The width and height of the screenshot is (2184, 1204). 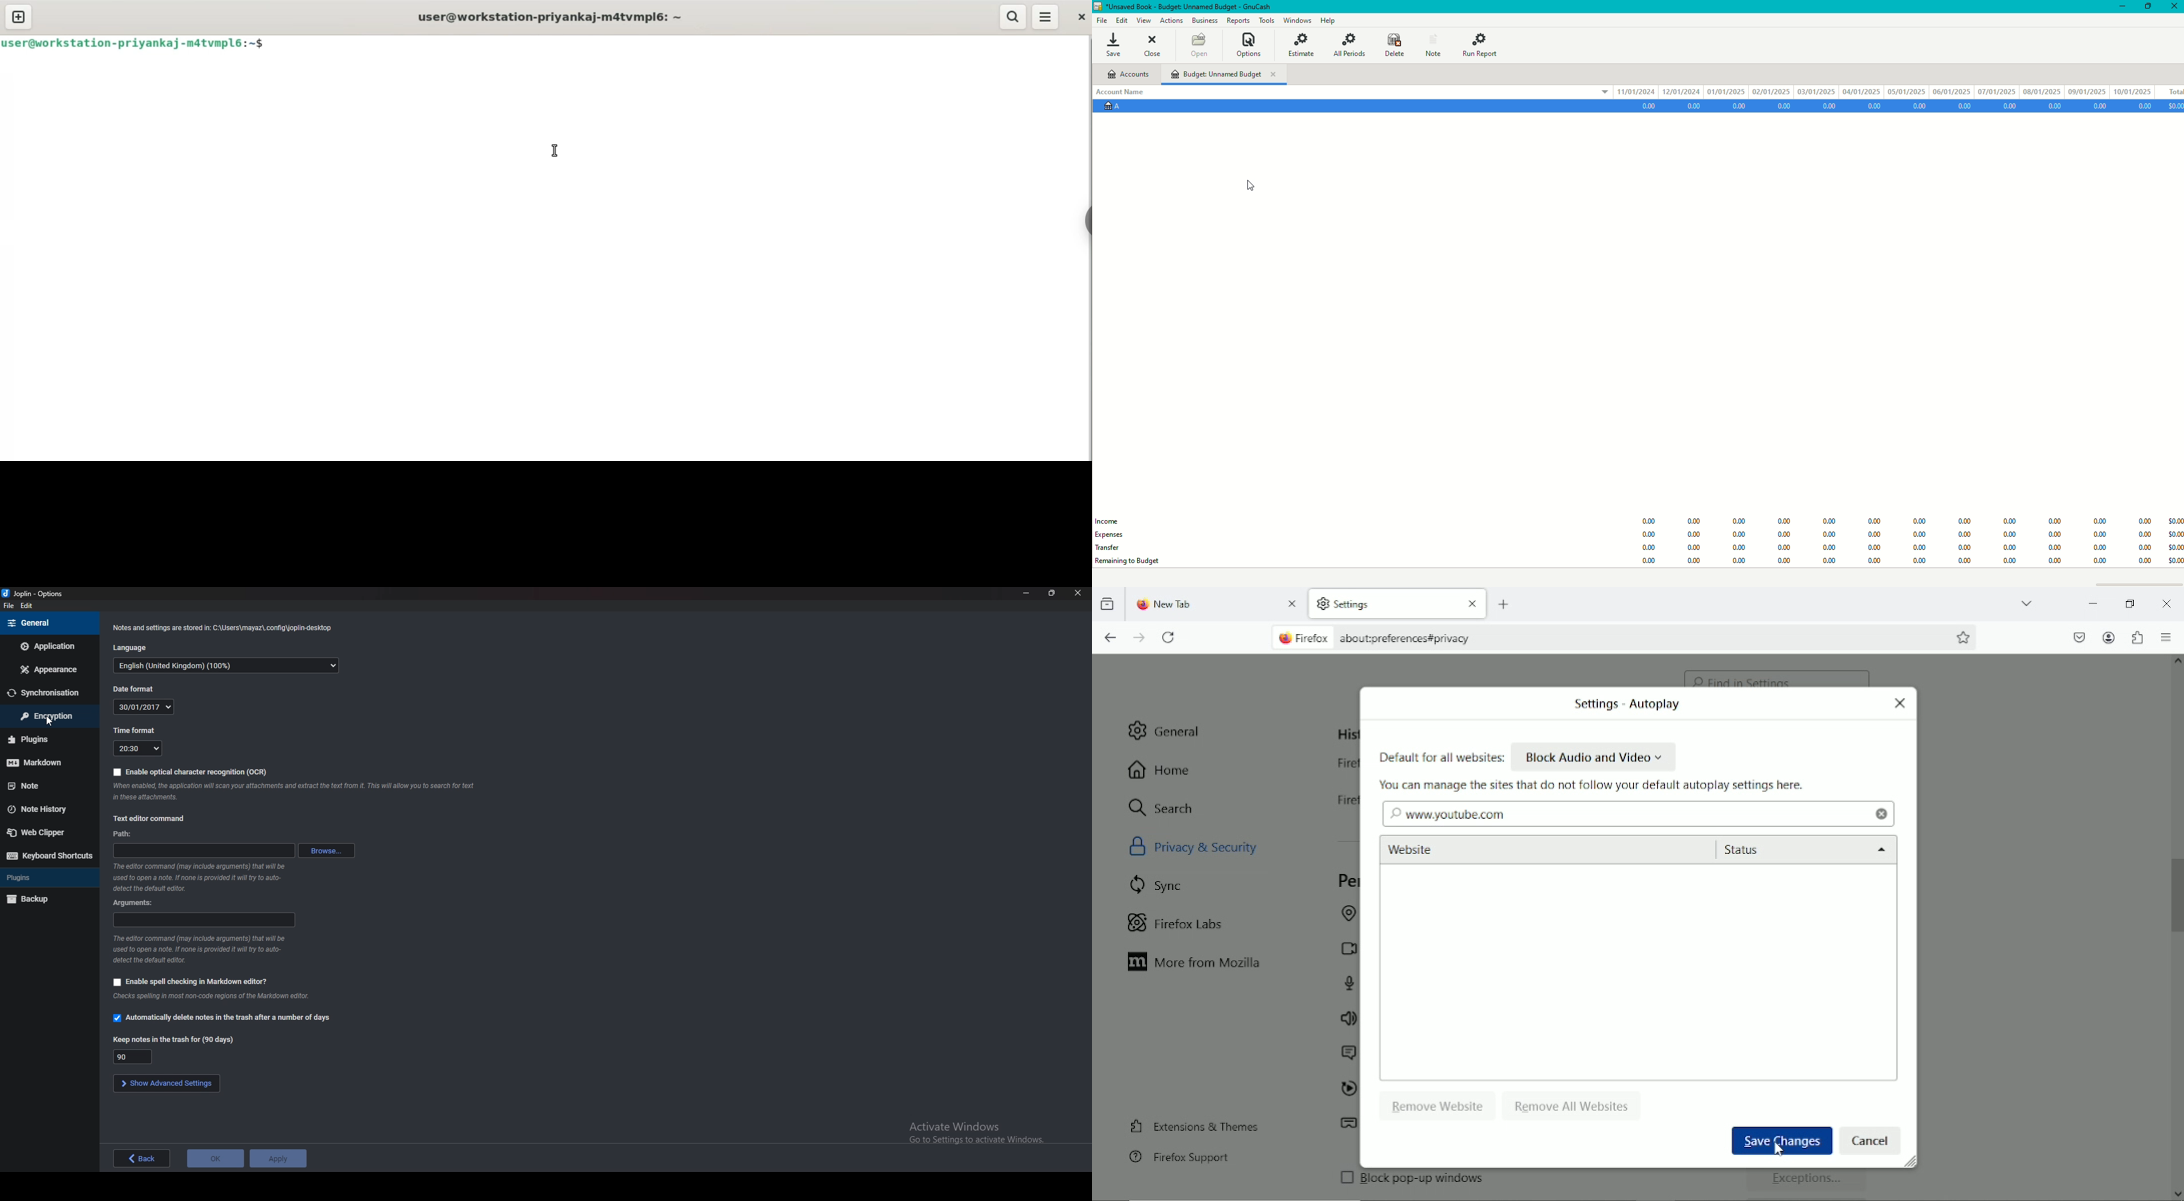 I want to click on Run Report, so click(x=1484, y=43).